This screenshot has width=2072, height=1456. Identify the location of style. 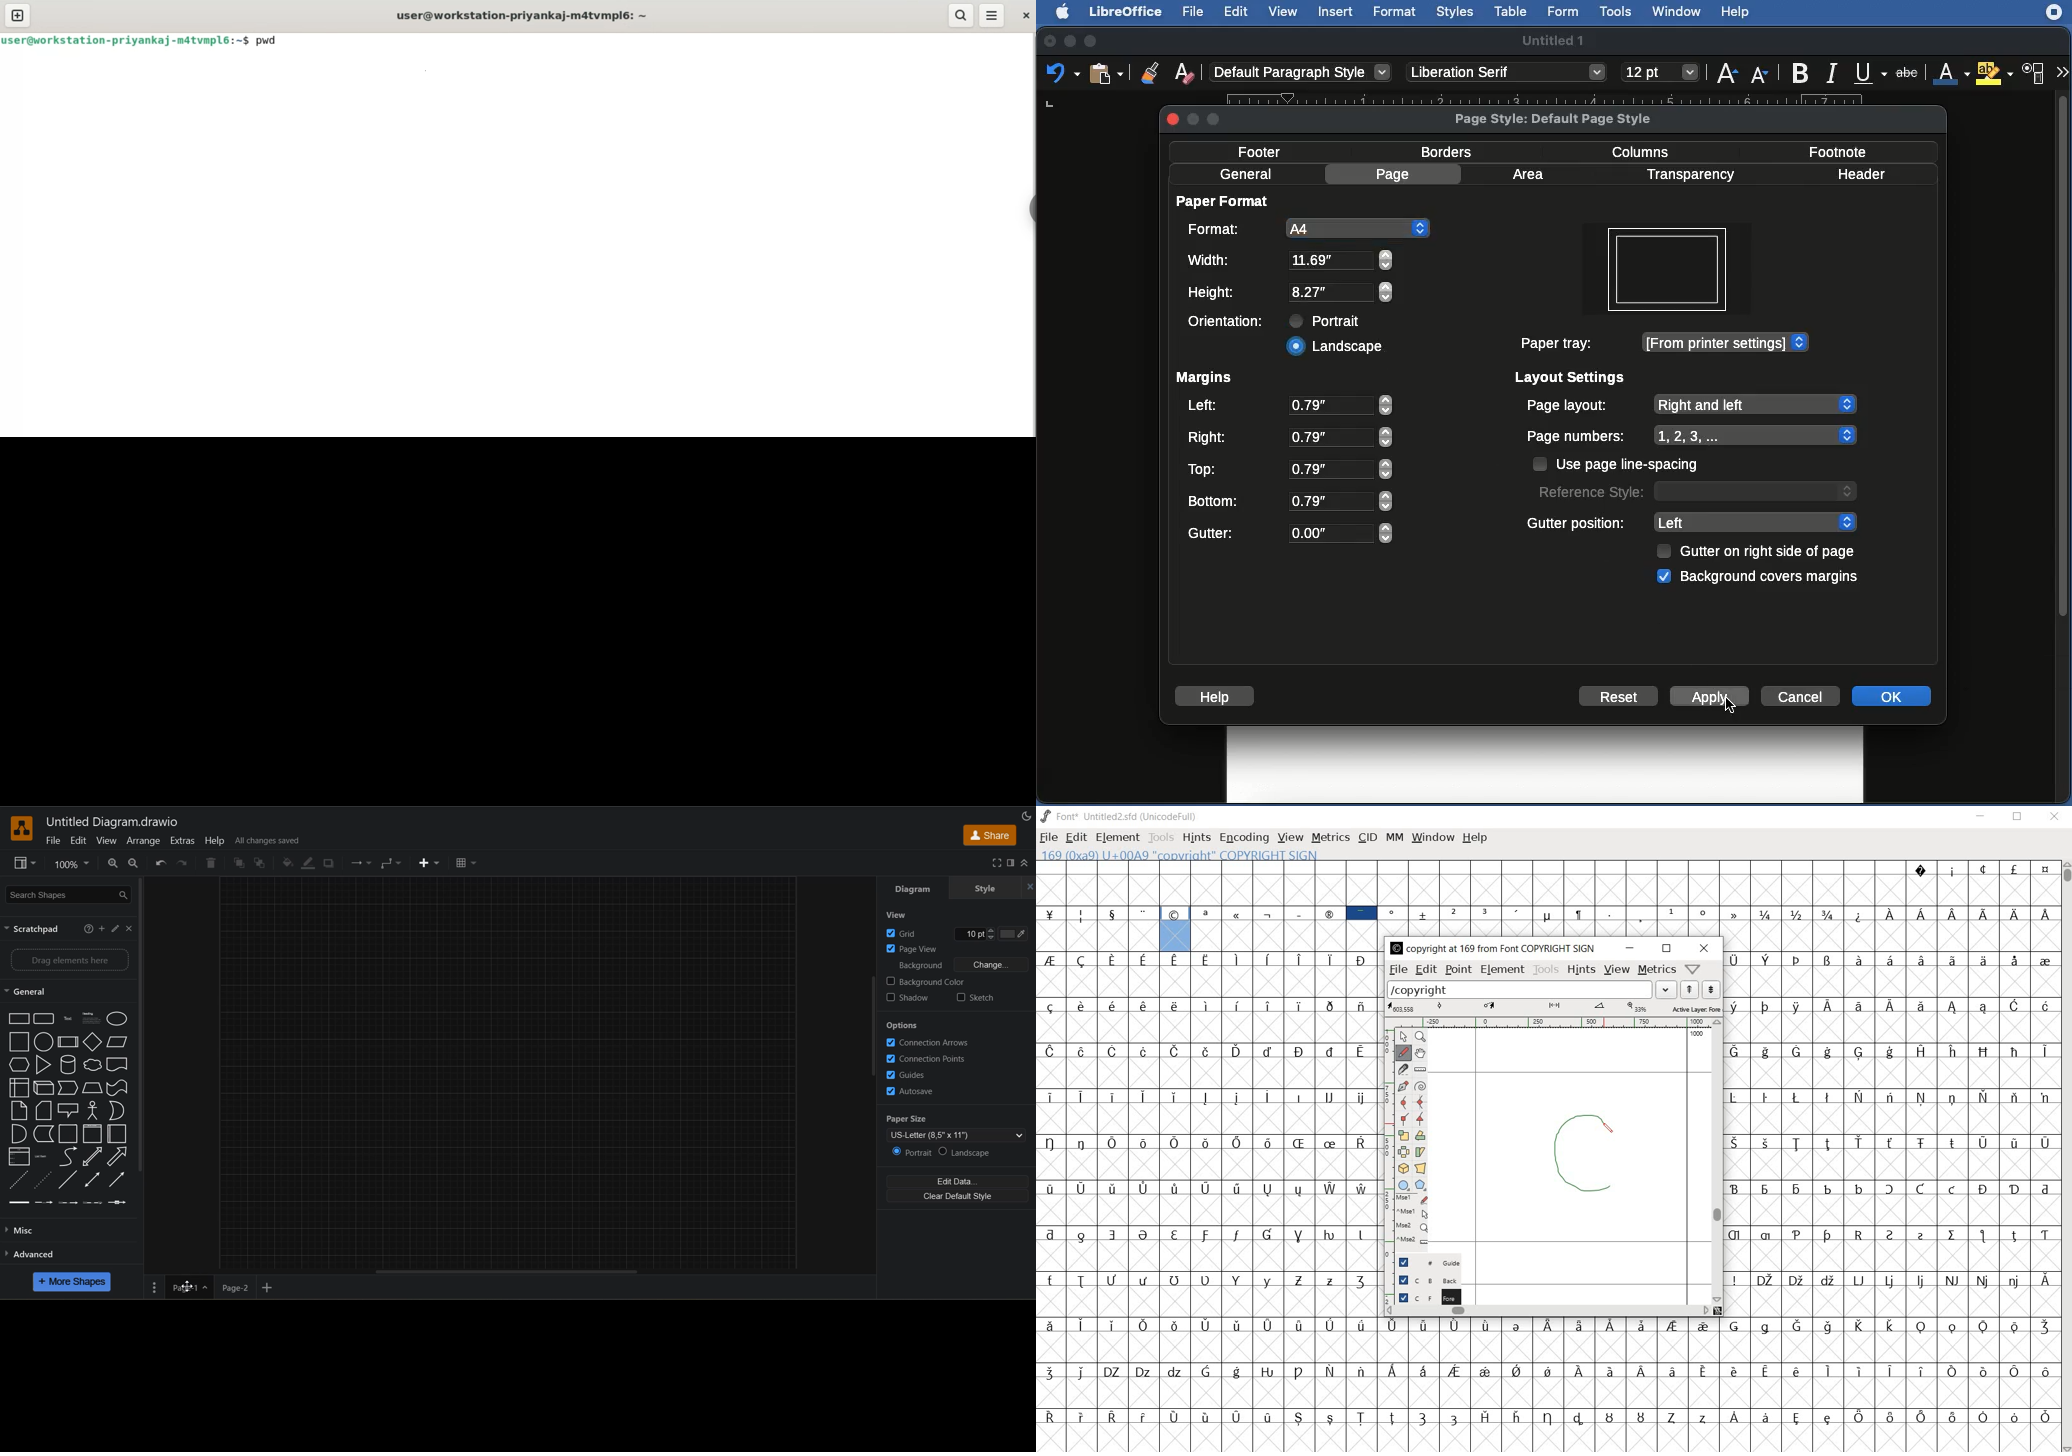
(982, 888).